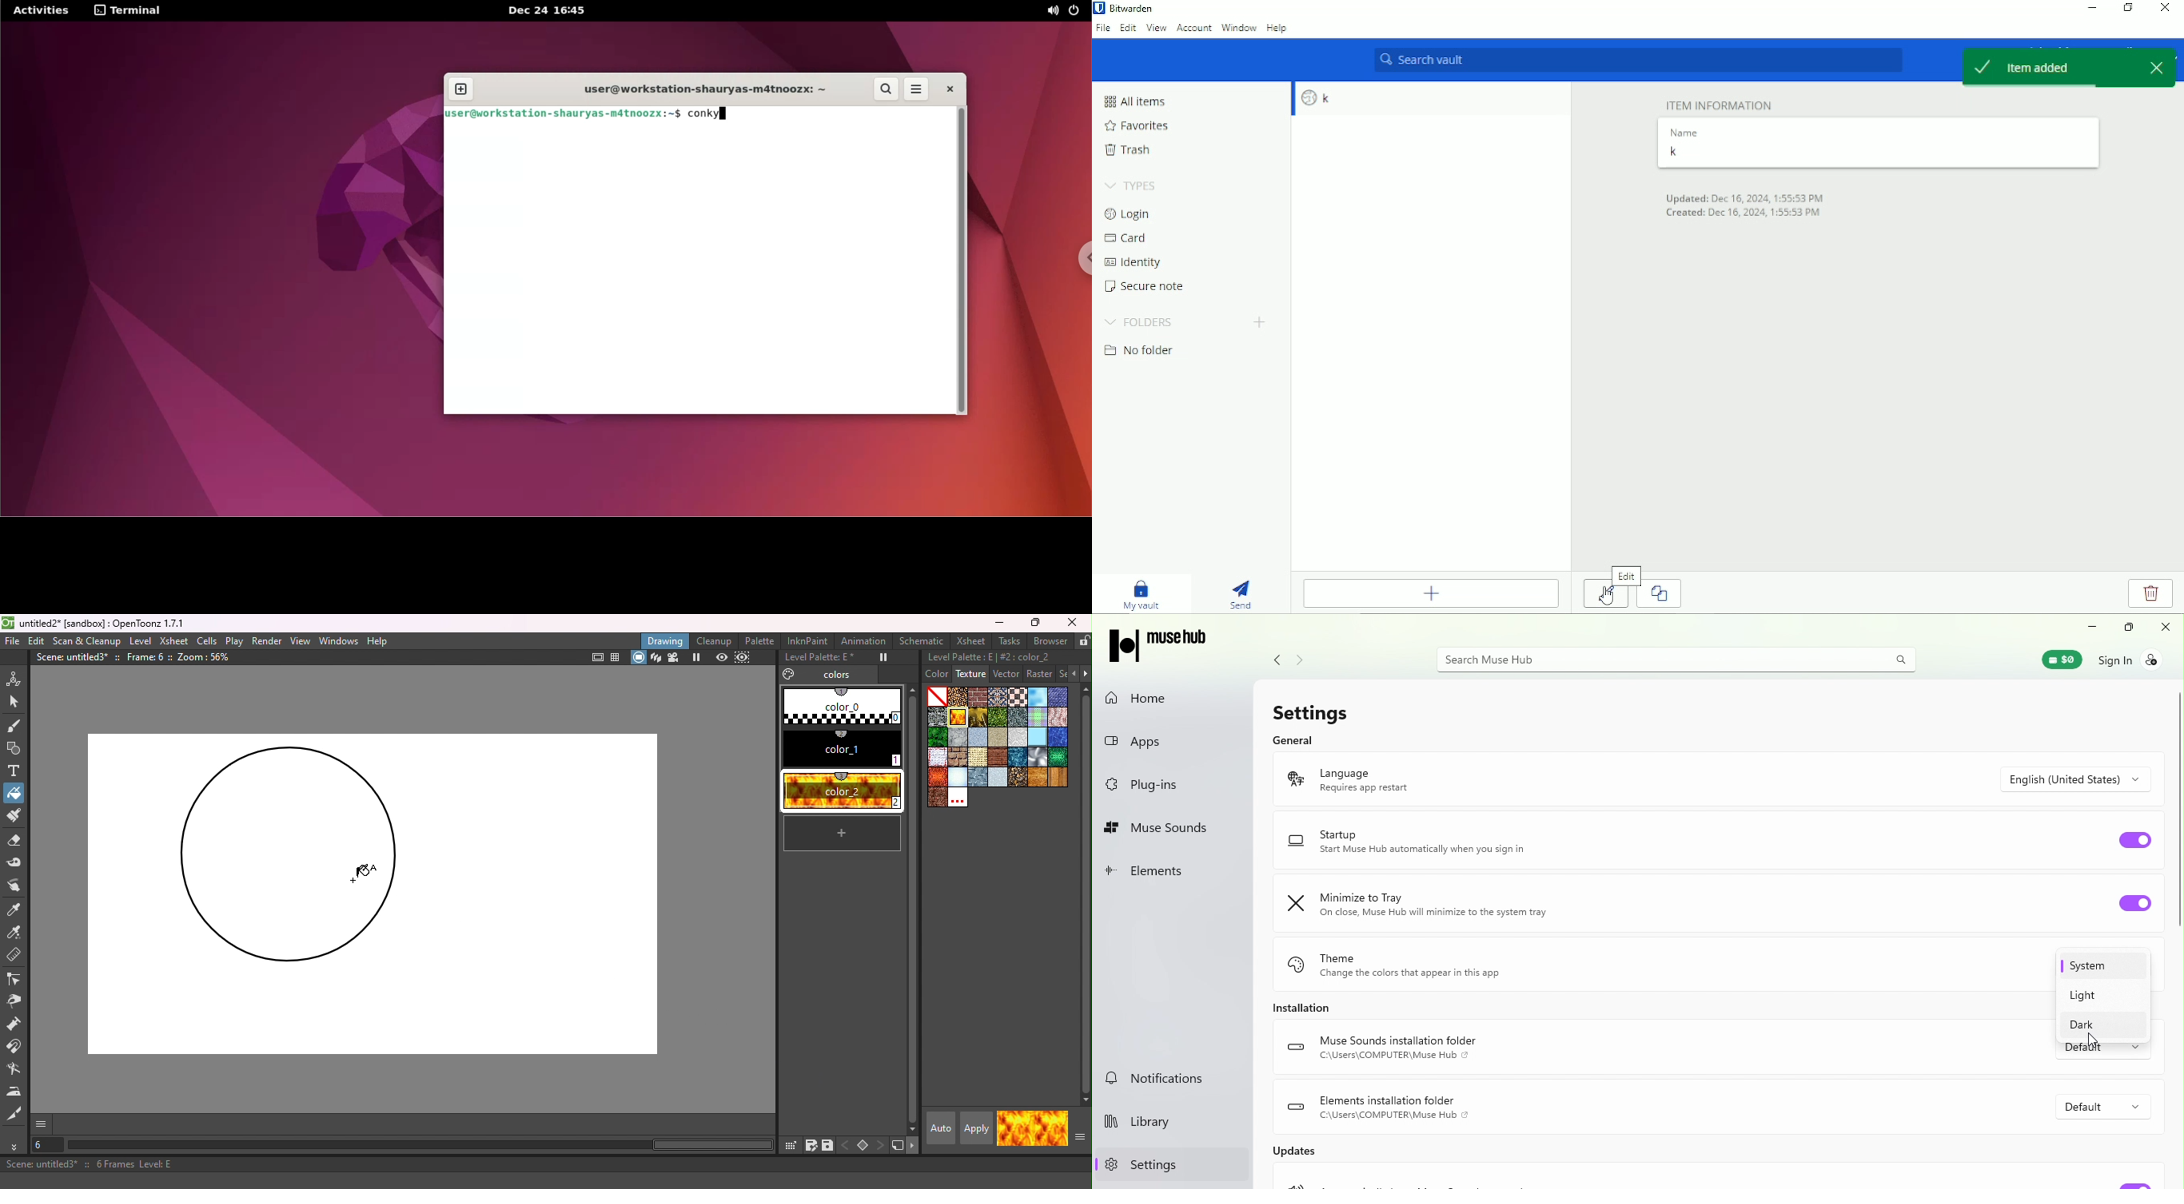 The image size is (2184, 1204). What do you see at coordinates (1146, 785) in the screenshot?
I see `Plug-ins` at bounding box center [1146, 785].